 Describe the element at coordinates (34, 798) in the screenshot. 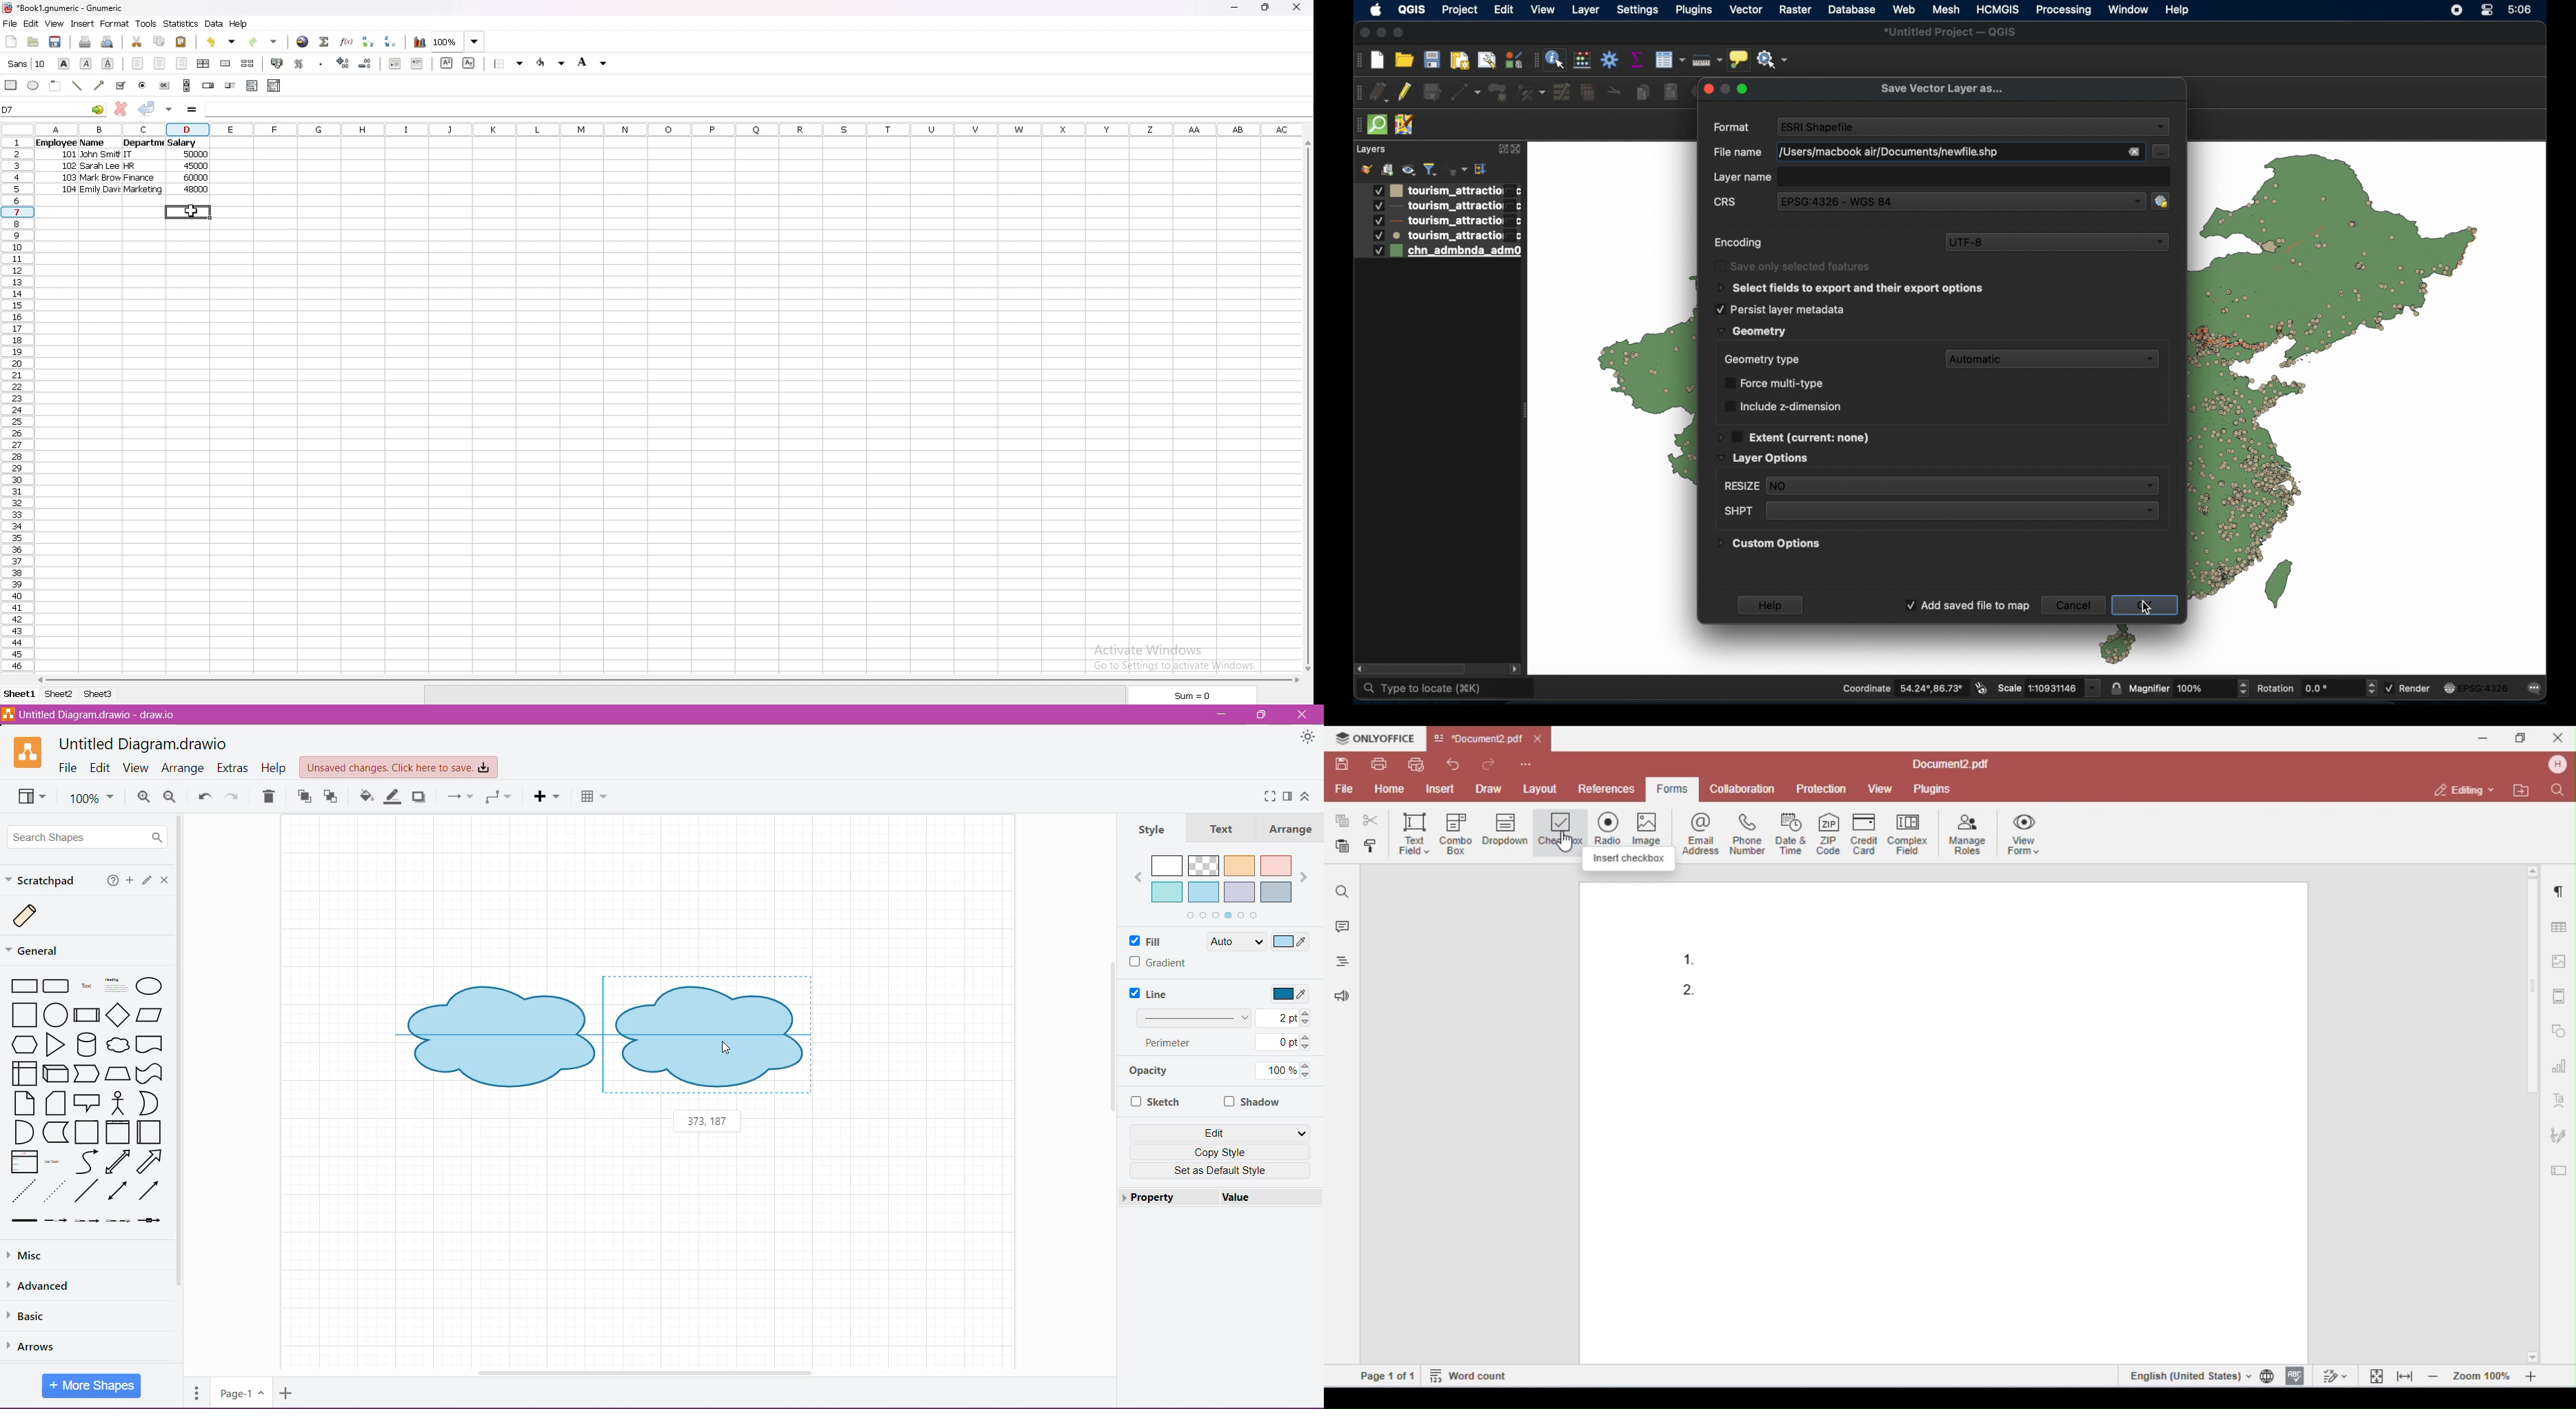

I see `View` at that location.